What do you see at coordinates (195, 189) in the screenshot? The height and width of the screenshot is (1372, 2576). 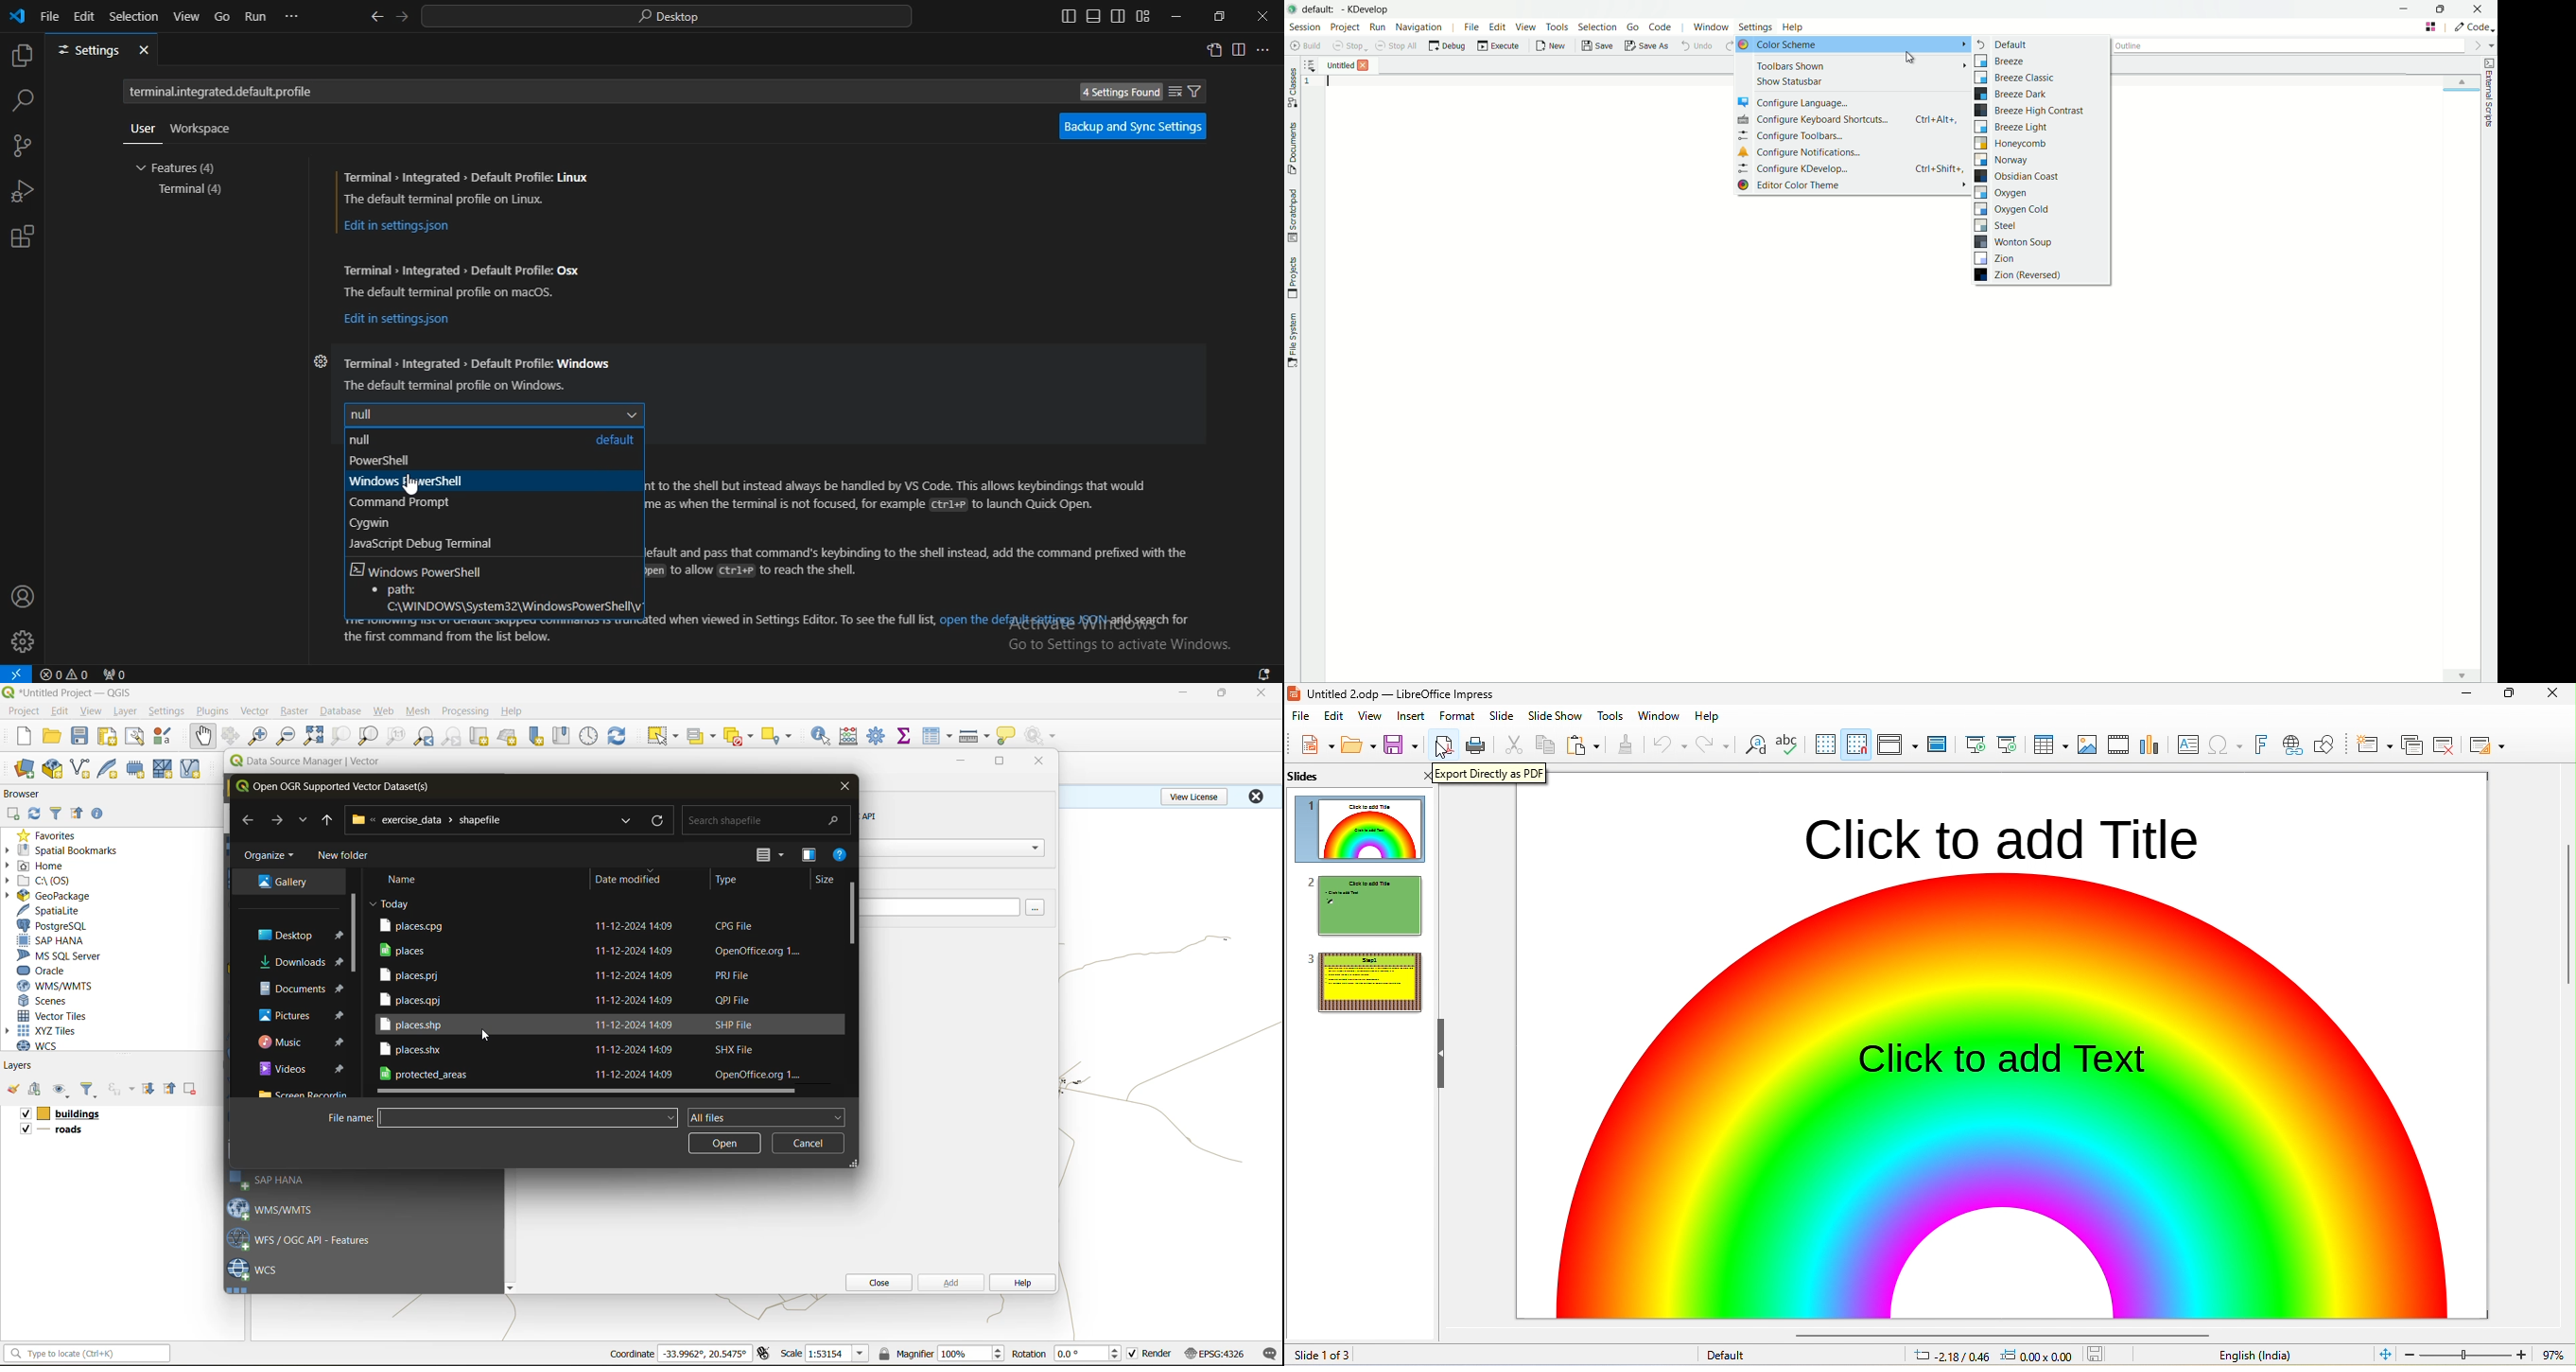 I see `terminal` at bounding box center [195, 189].